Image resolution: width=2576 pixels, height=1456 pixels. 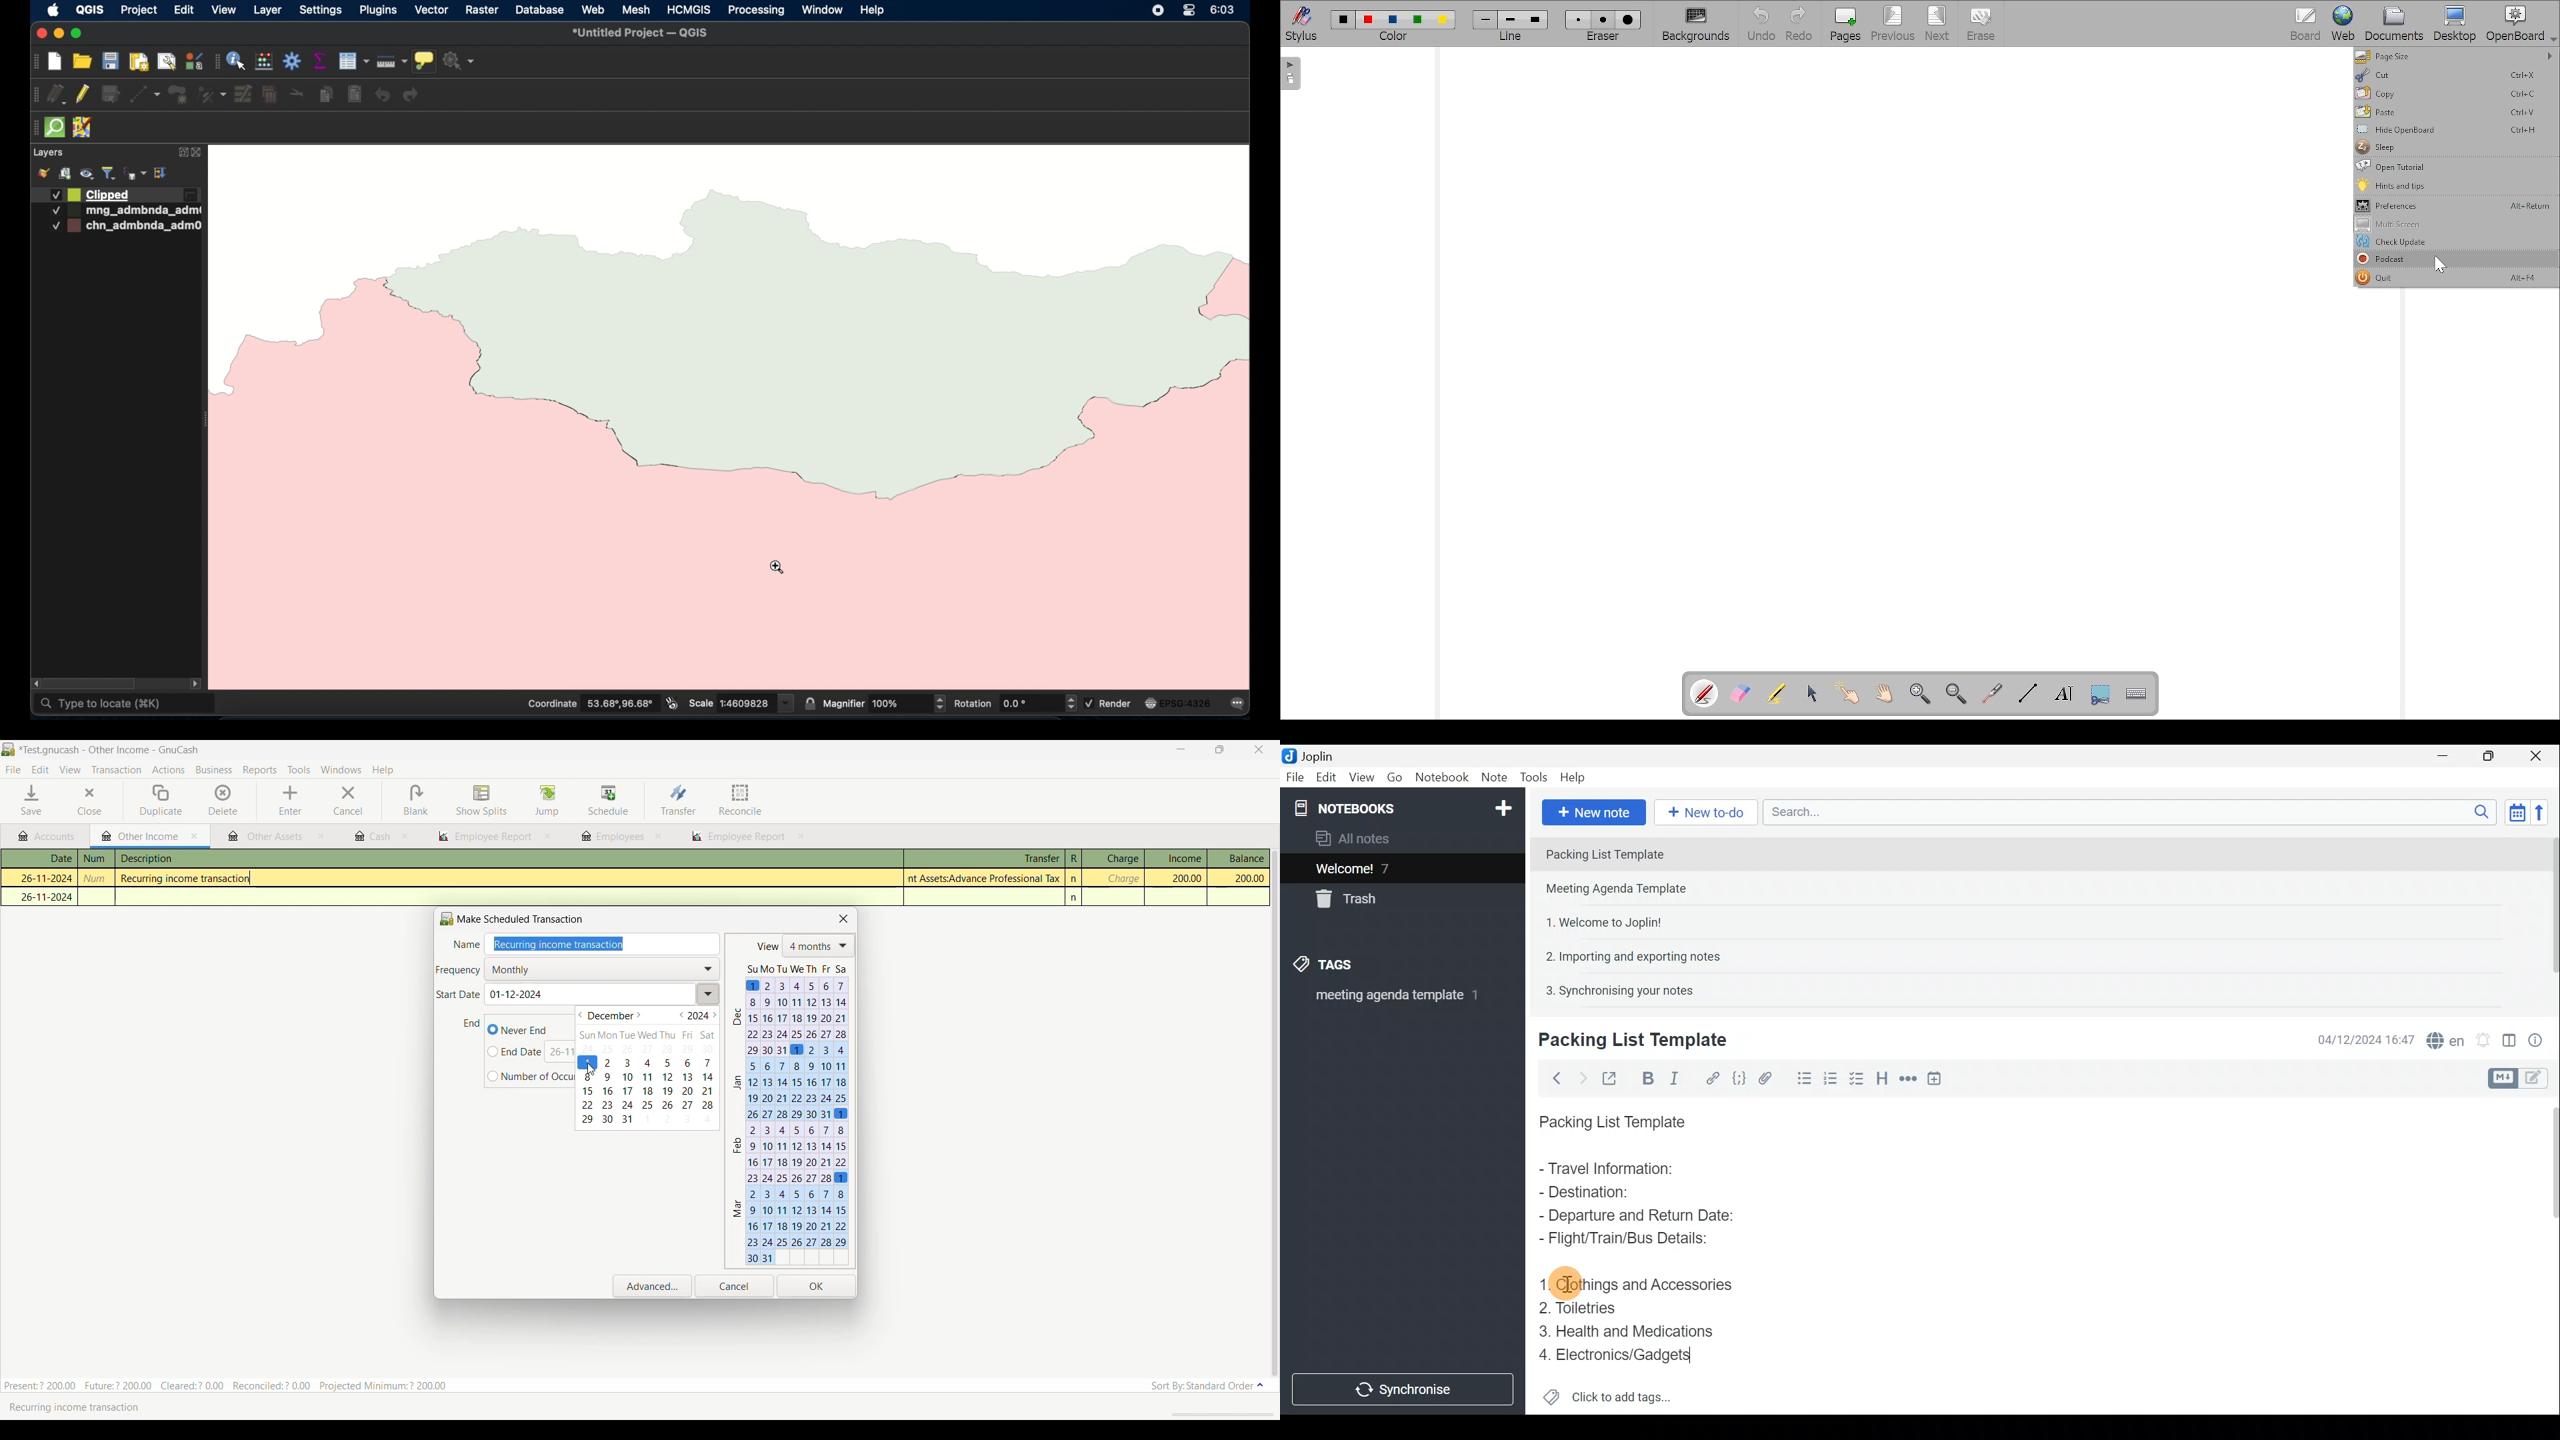 I want to click on All notes, so click(x=1357, y=838).